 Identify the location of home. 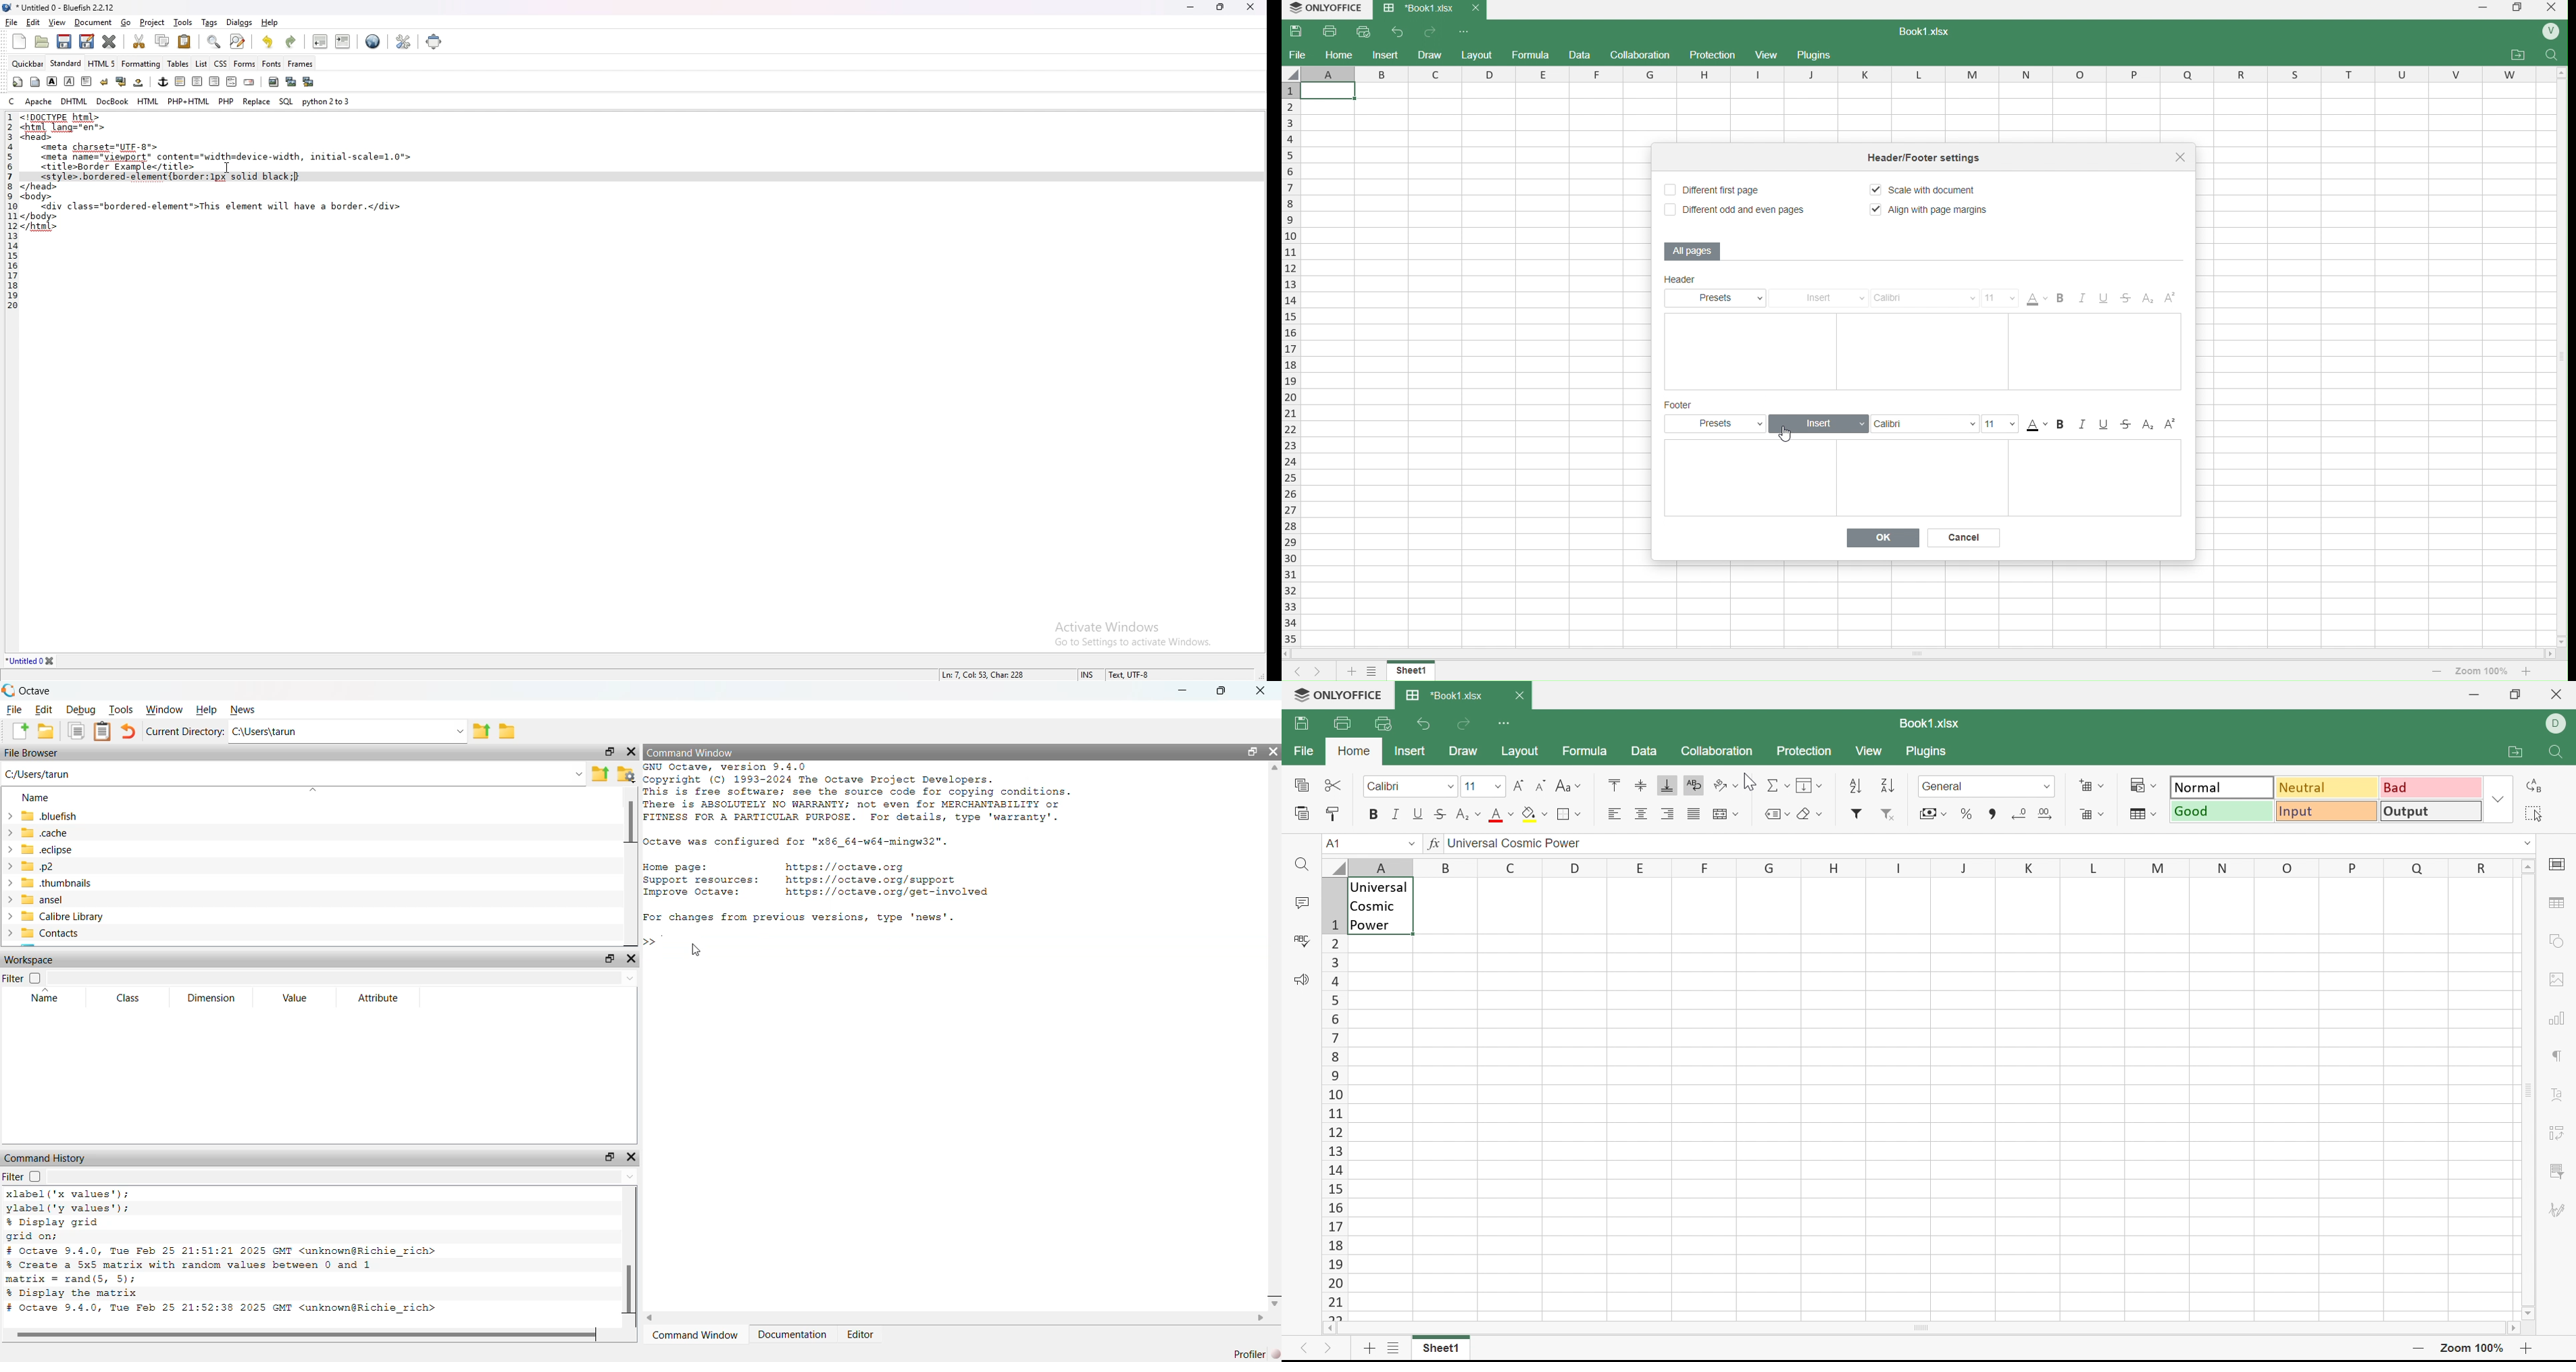
(1339, 54).